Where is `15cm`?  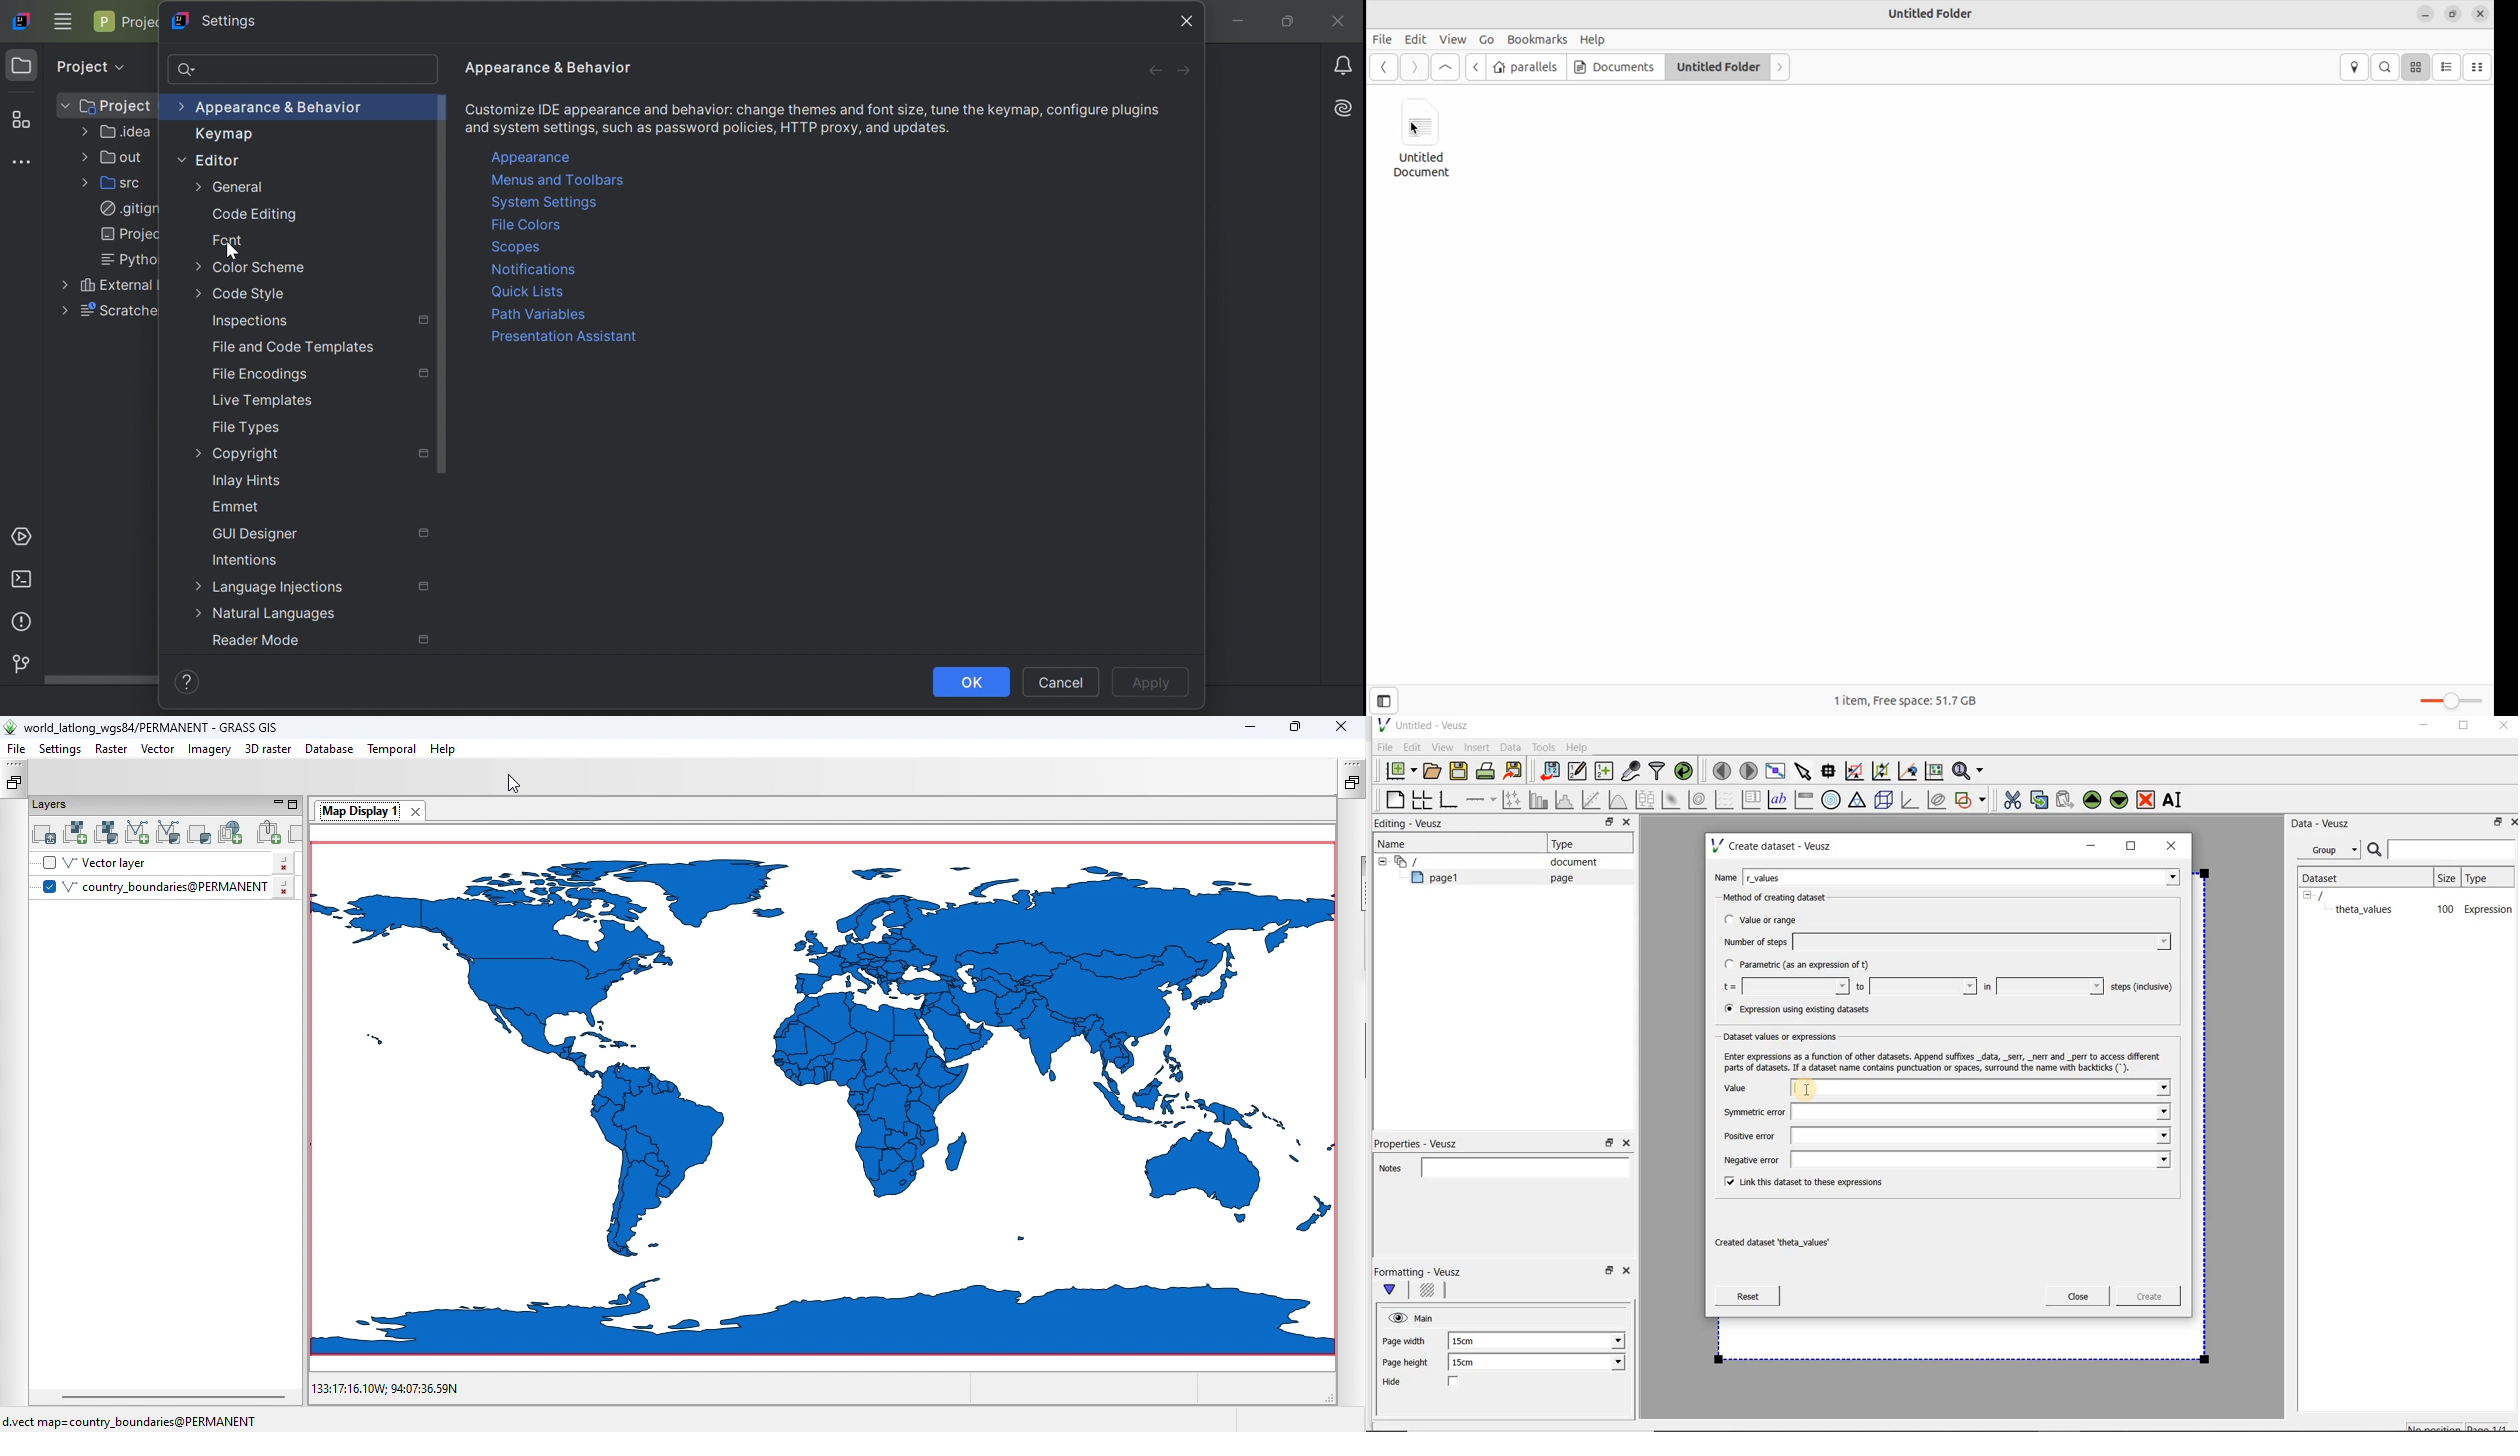 15cm is located at coordinates (1470, 1341).